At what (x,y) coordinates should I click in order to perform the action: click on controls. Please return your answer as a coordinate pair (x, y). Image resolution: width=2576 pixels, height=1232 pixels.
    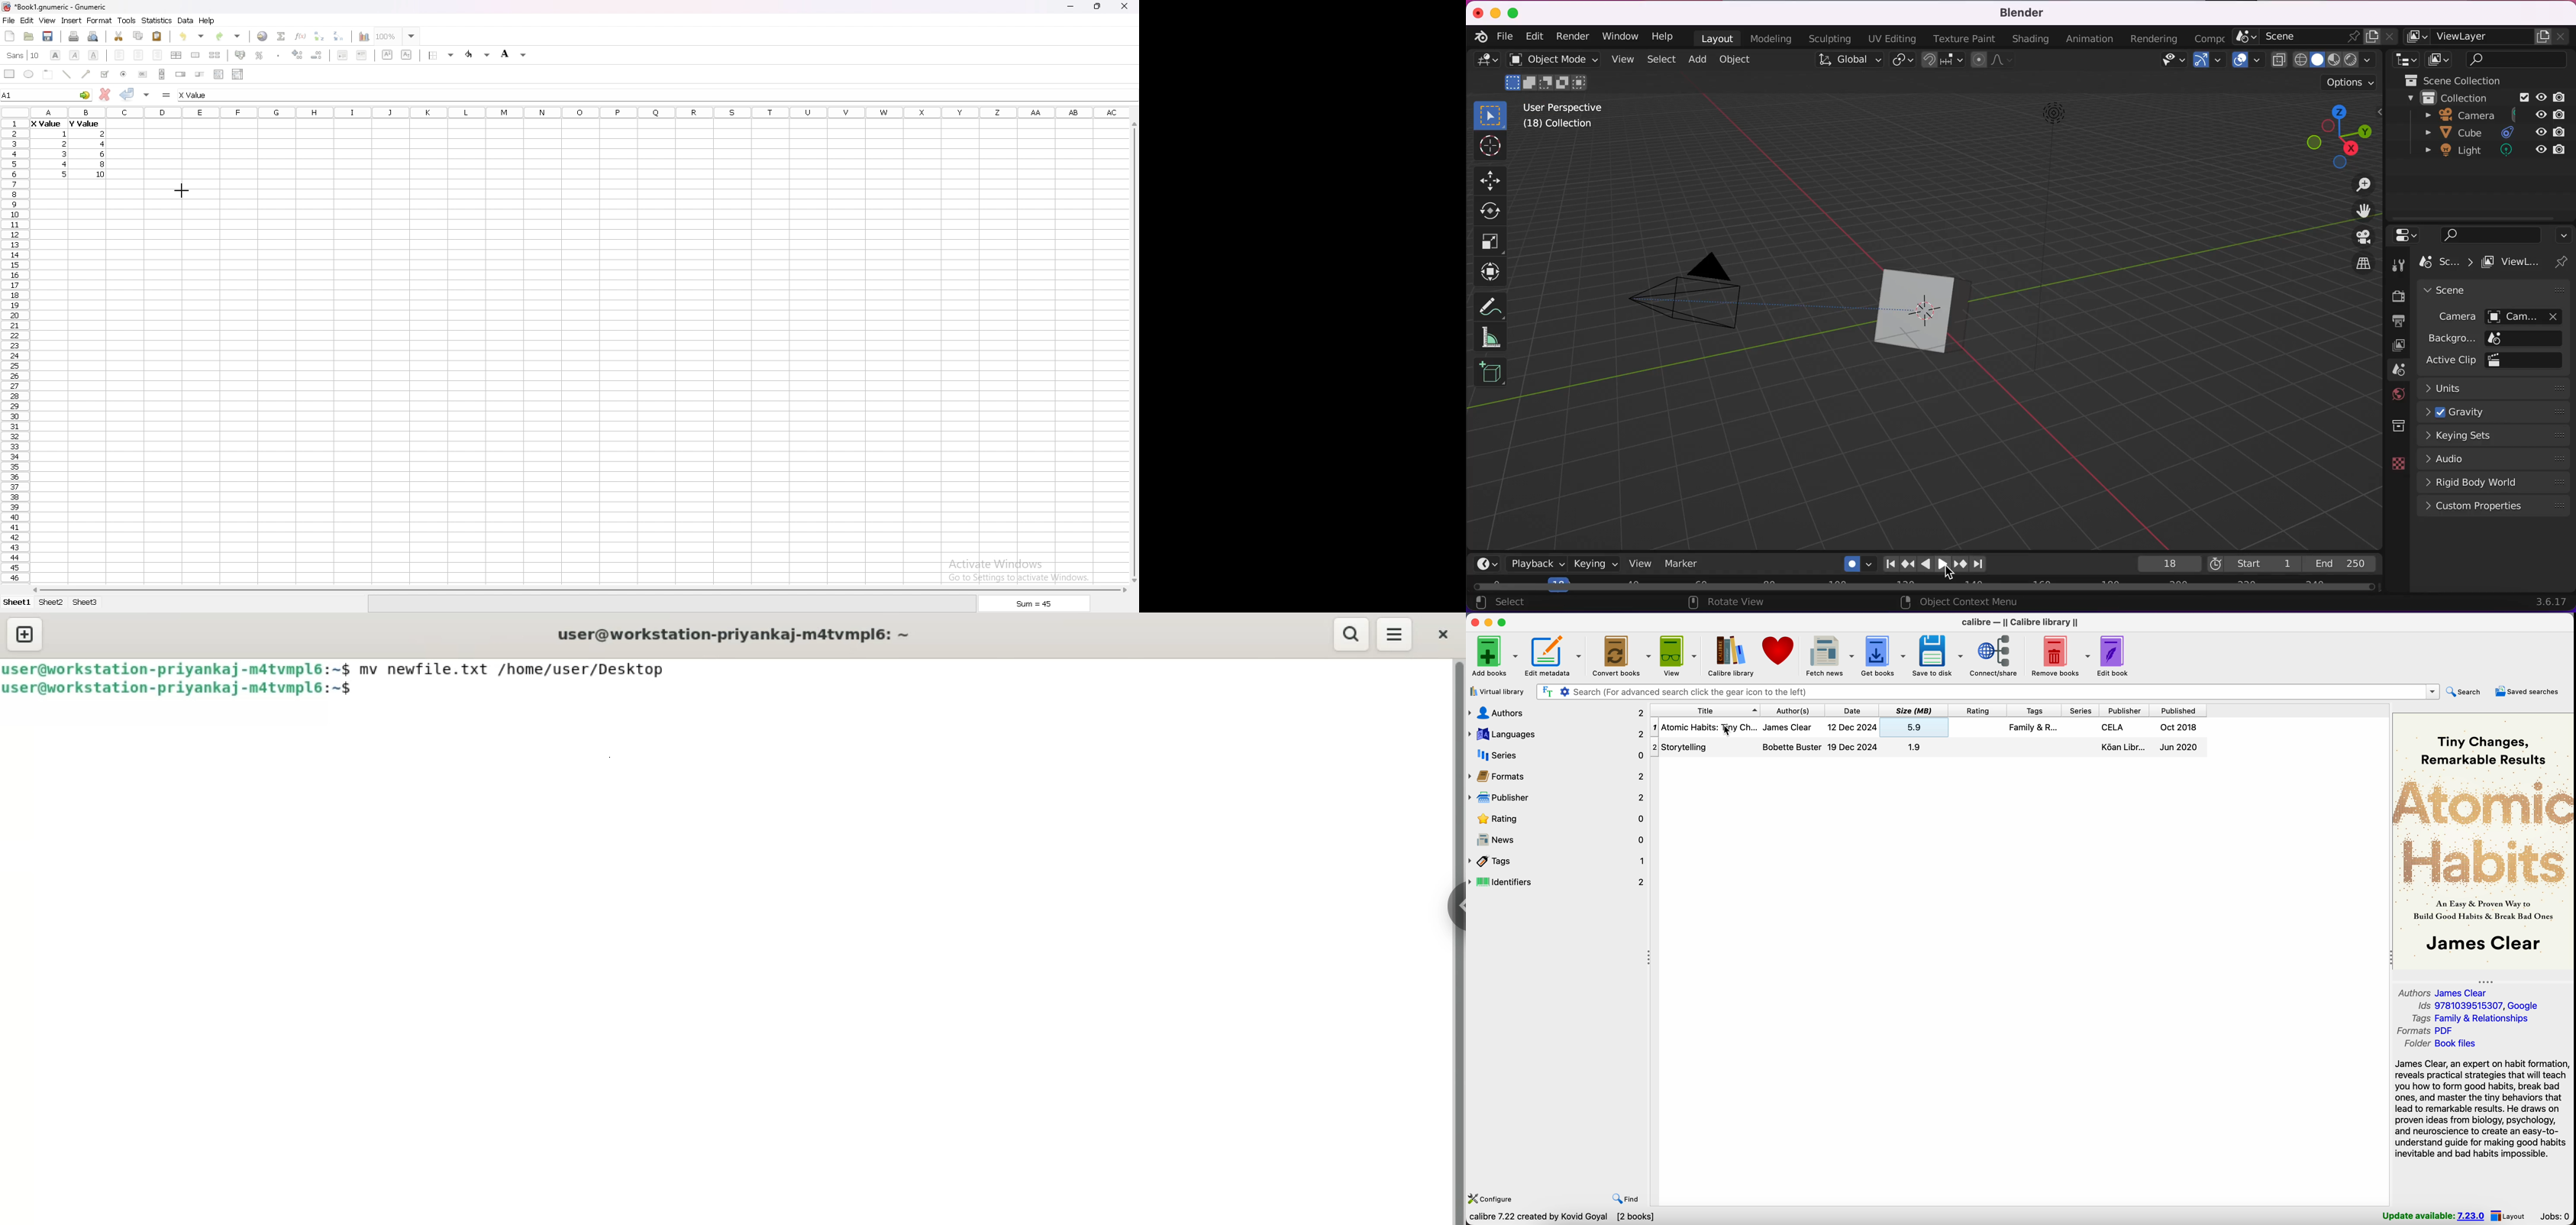
    Looking at the image, I should click on (2408, 235).